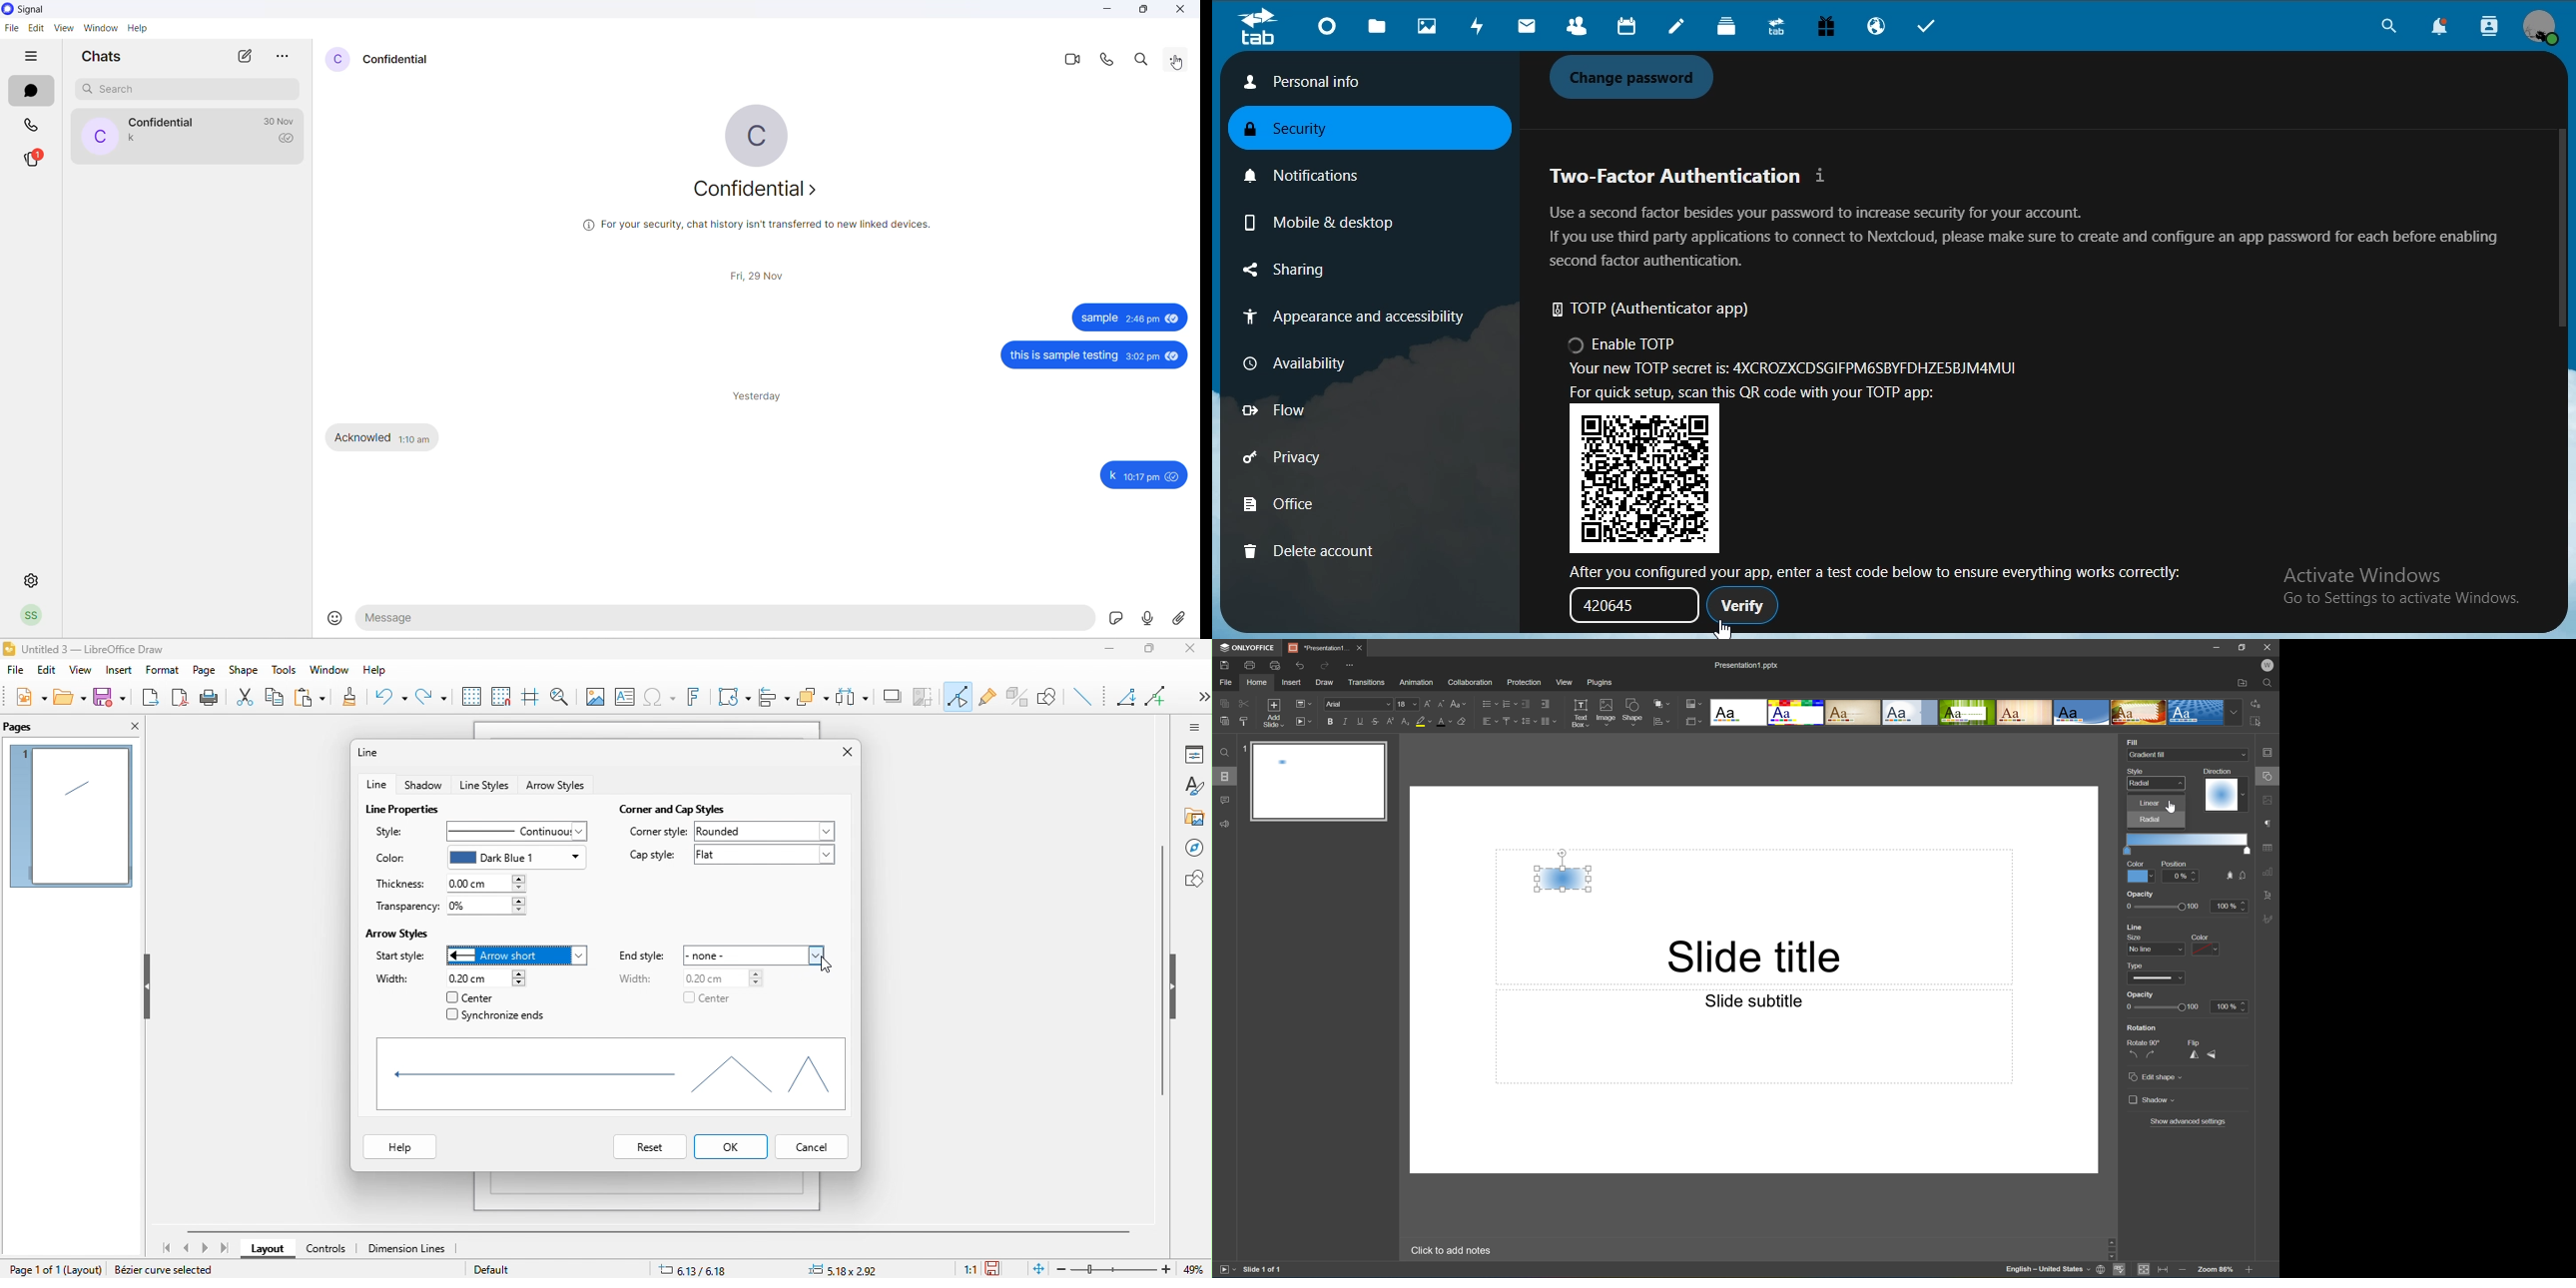  I want to click on chats, so click(32, 91).